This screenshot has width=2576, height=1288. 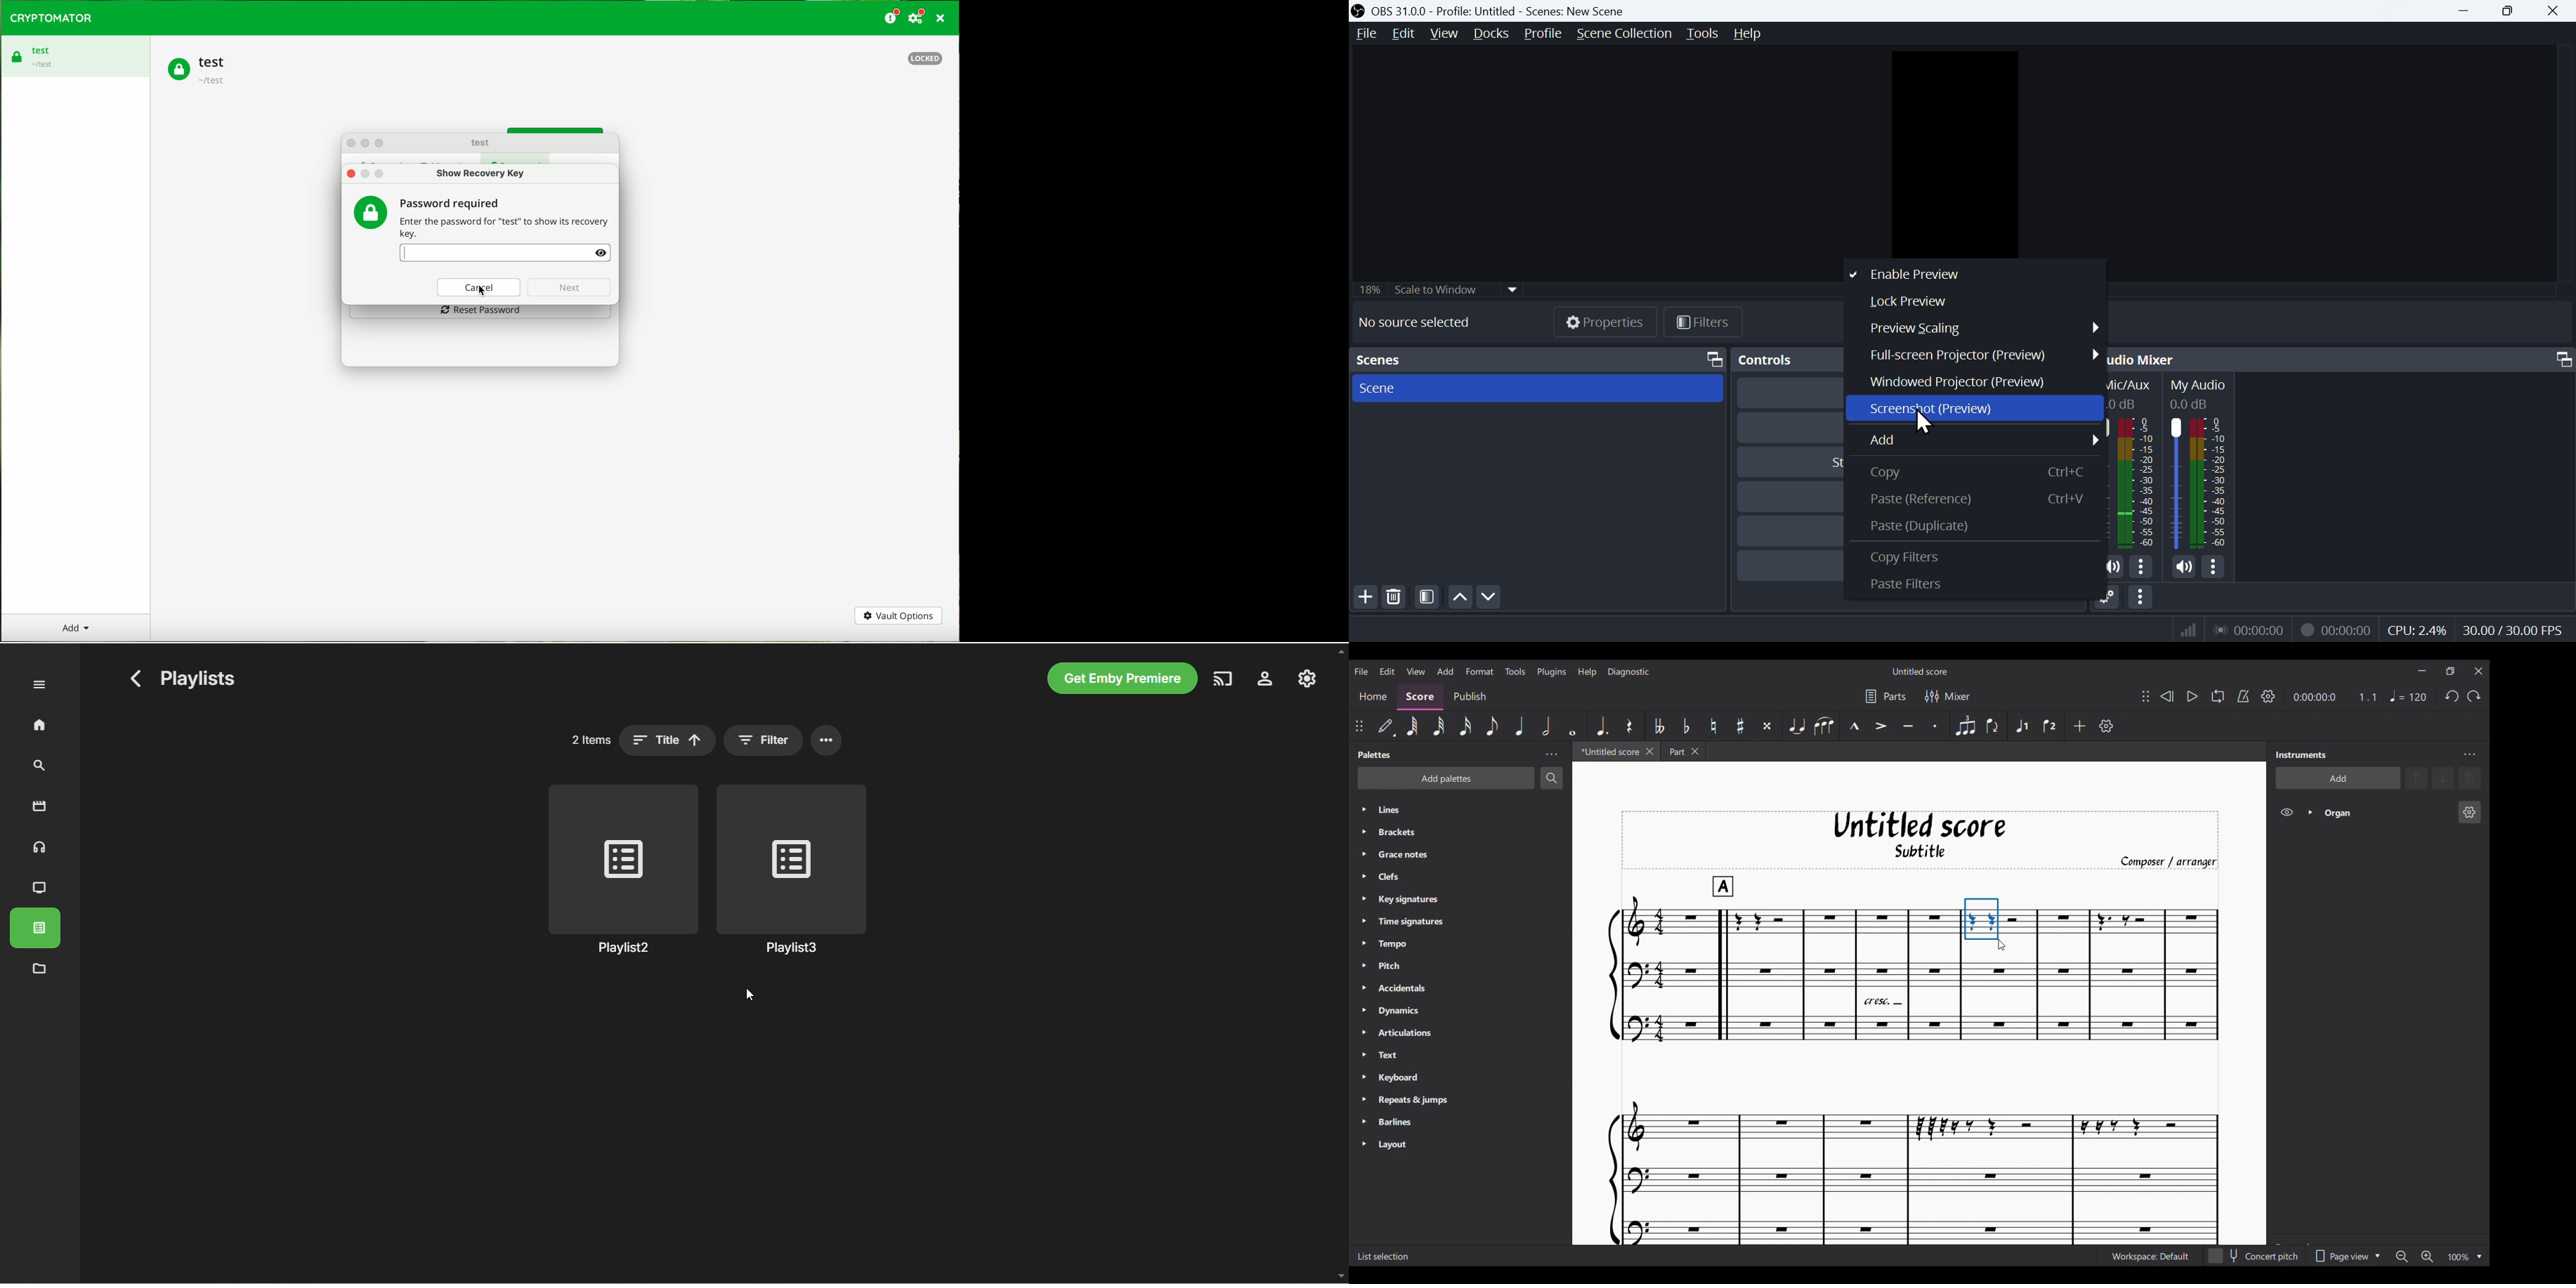 What do you see at coordinates (2346, 1256) in the screenshot?
I see `Page view options` at bounding box center [2346, 1256].